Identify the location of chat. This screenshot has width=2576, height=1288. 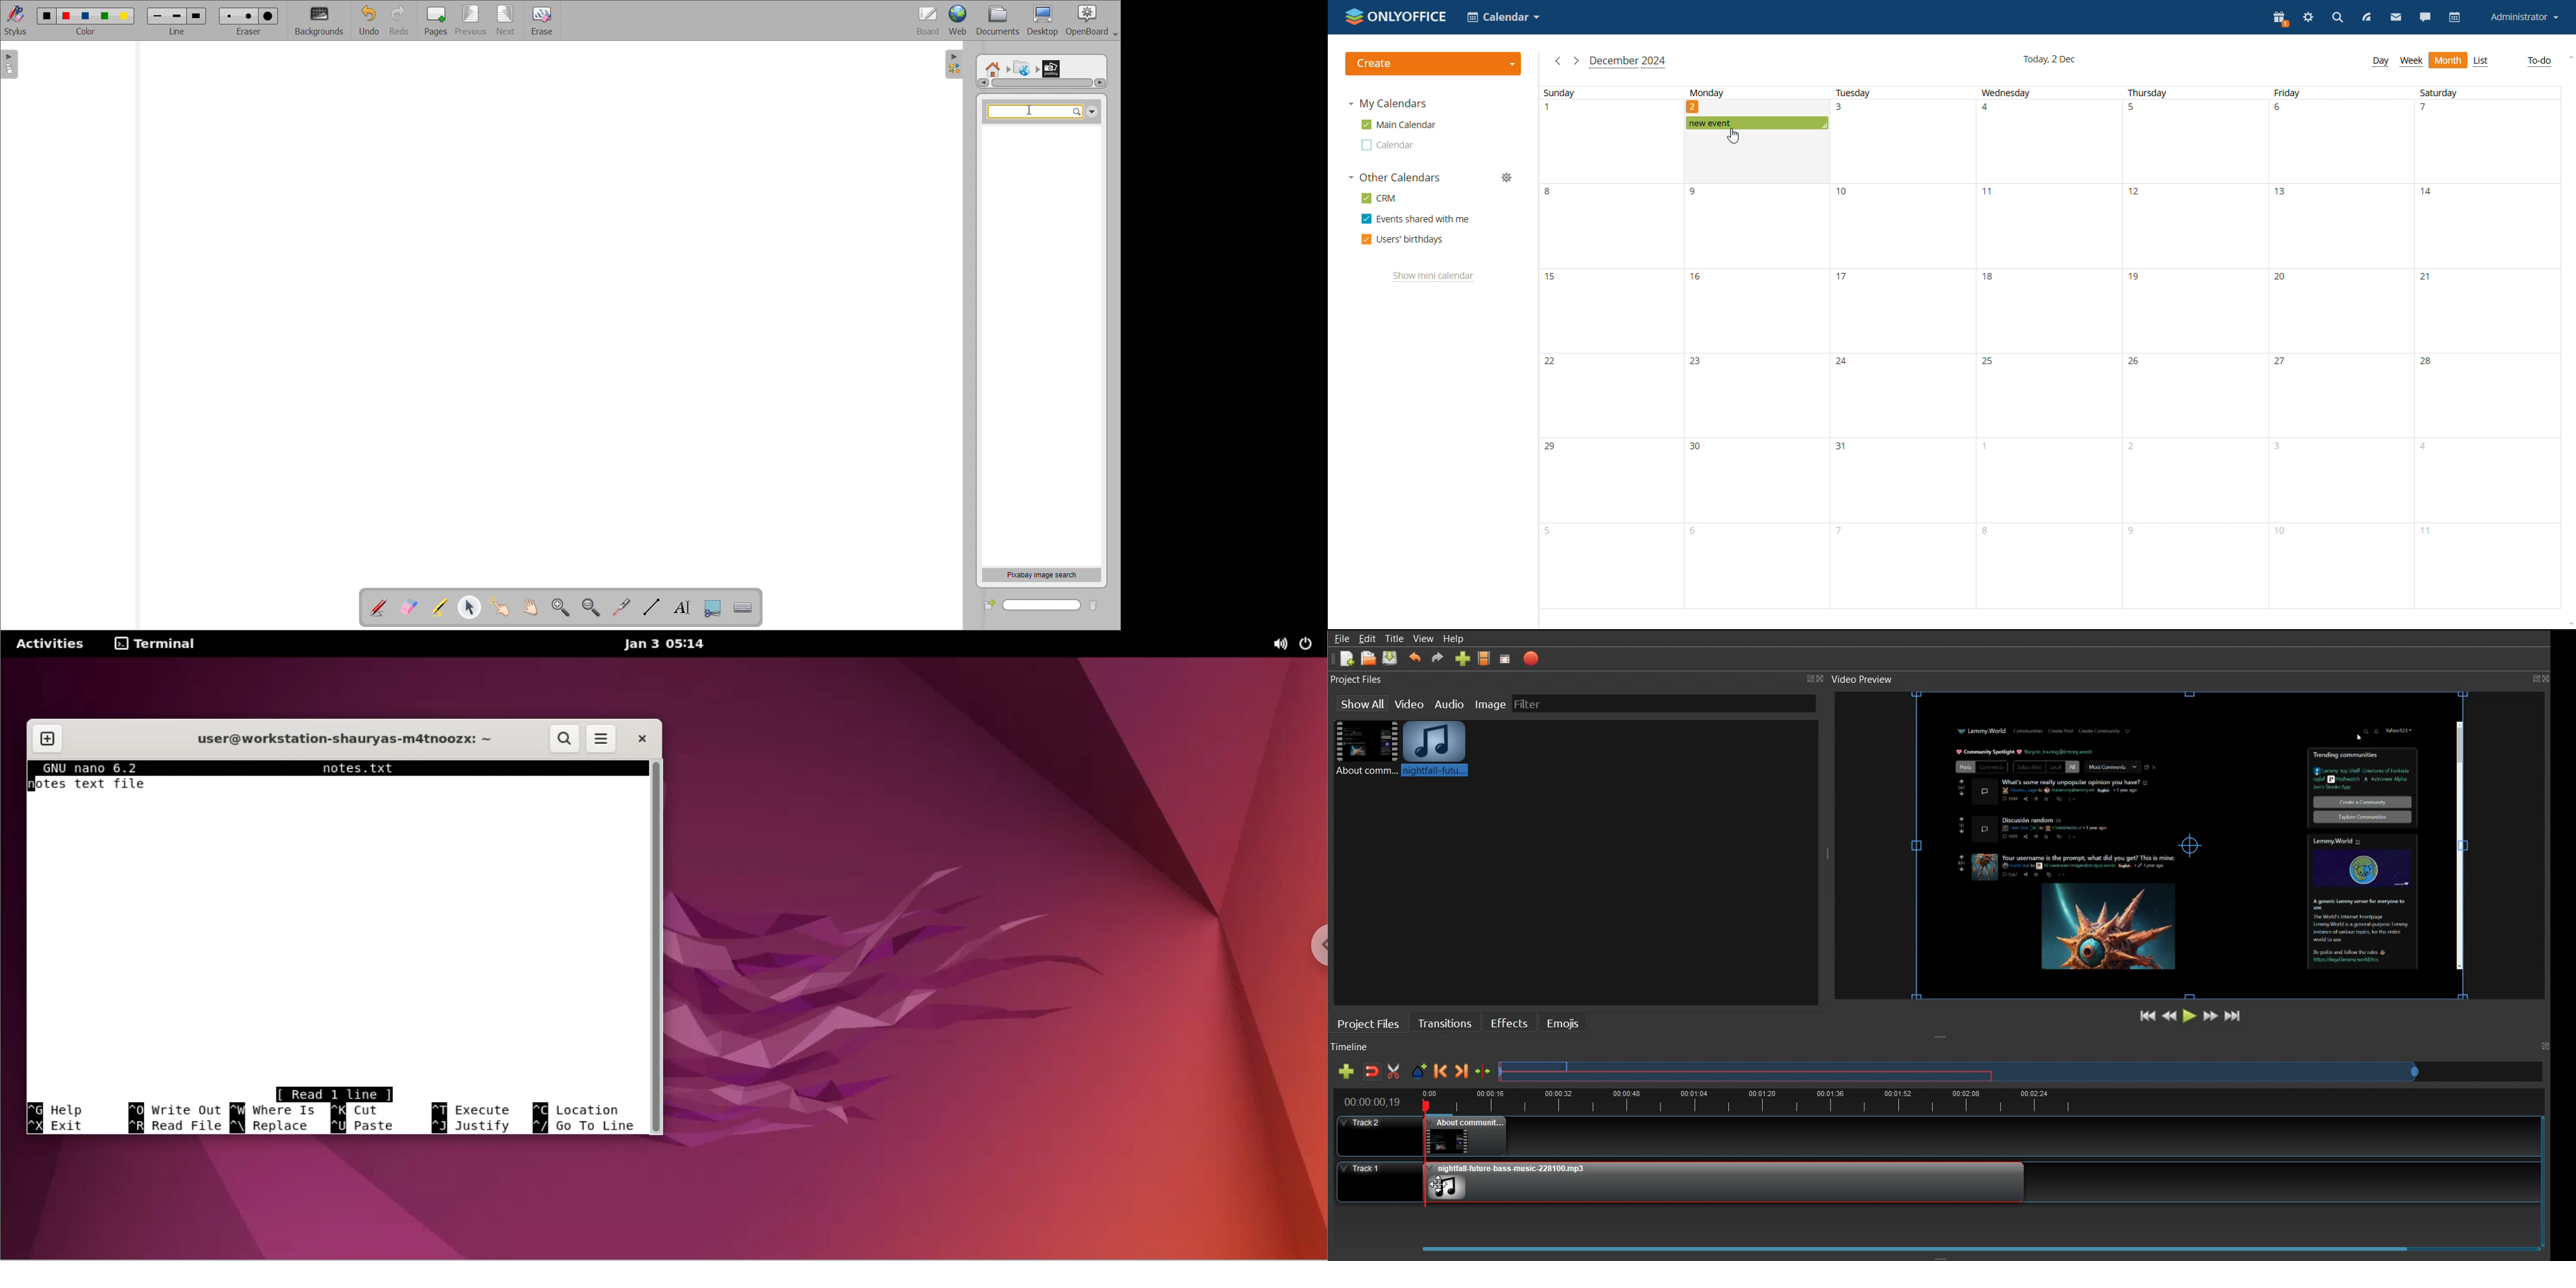
(2426, 18).